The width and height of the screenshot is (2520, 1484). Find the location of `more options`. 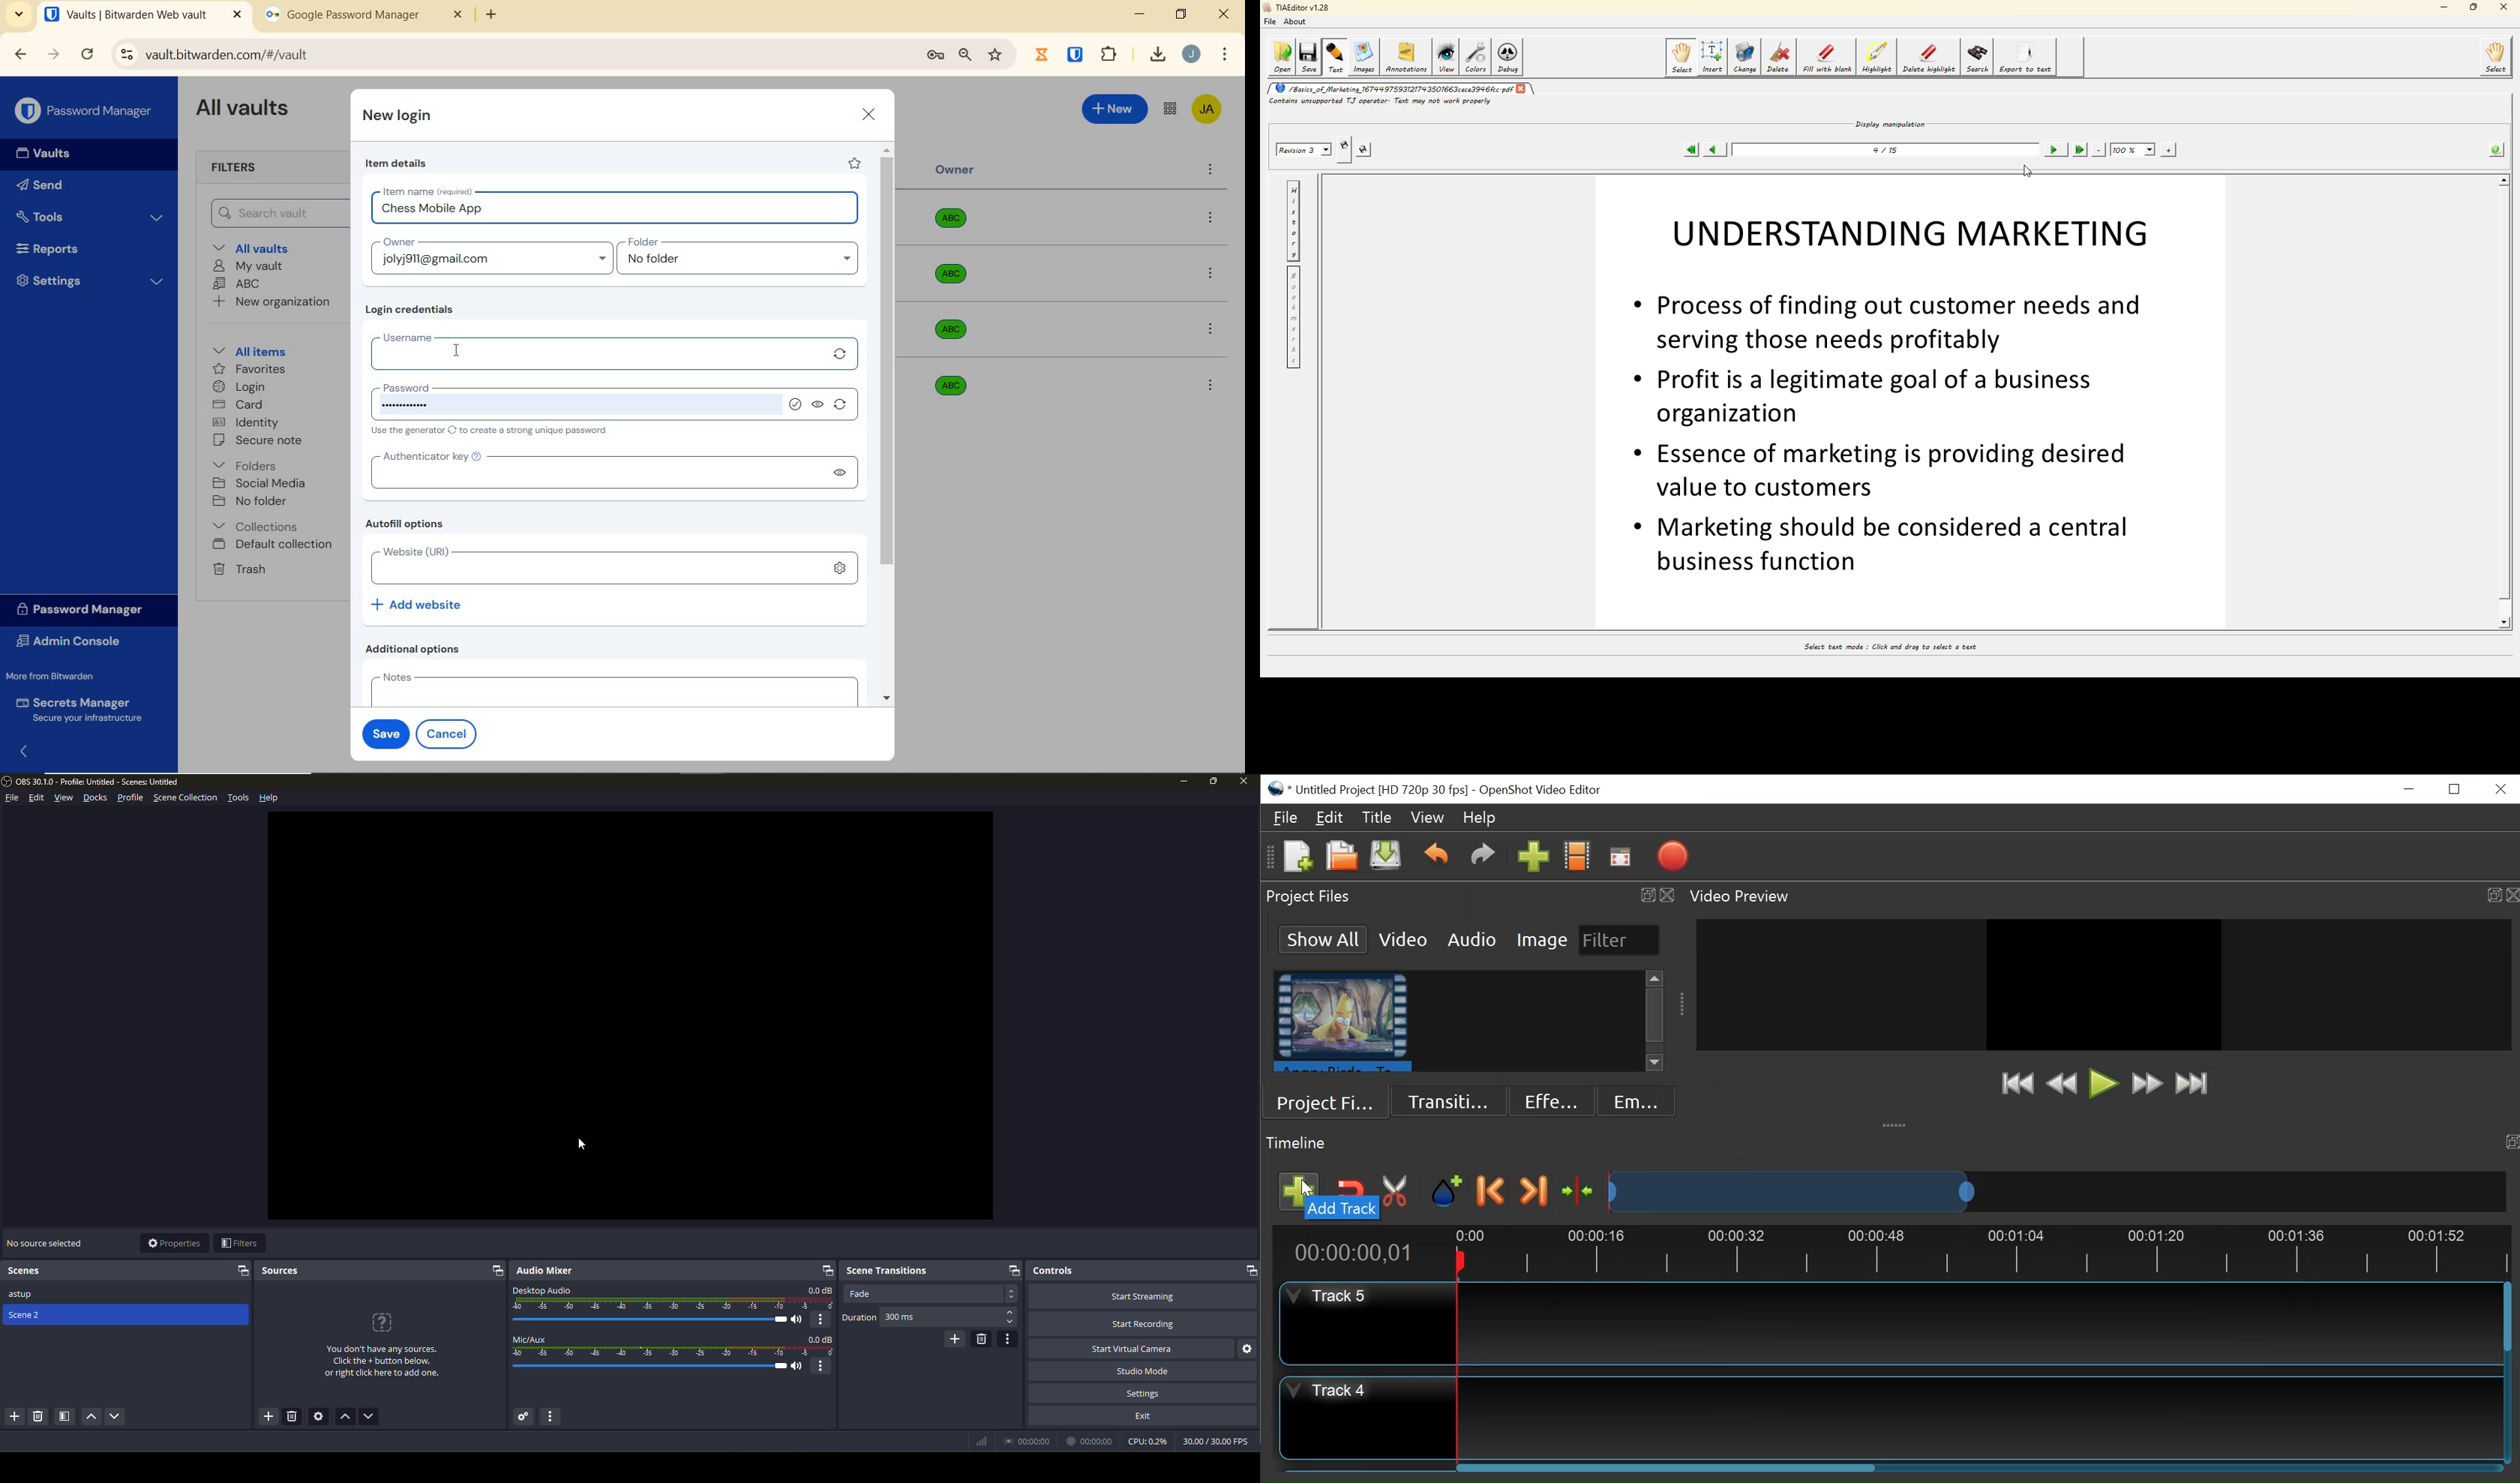

more options is located at coordinates (822, 1367).